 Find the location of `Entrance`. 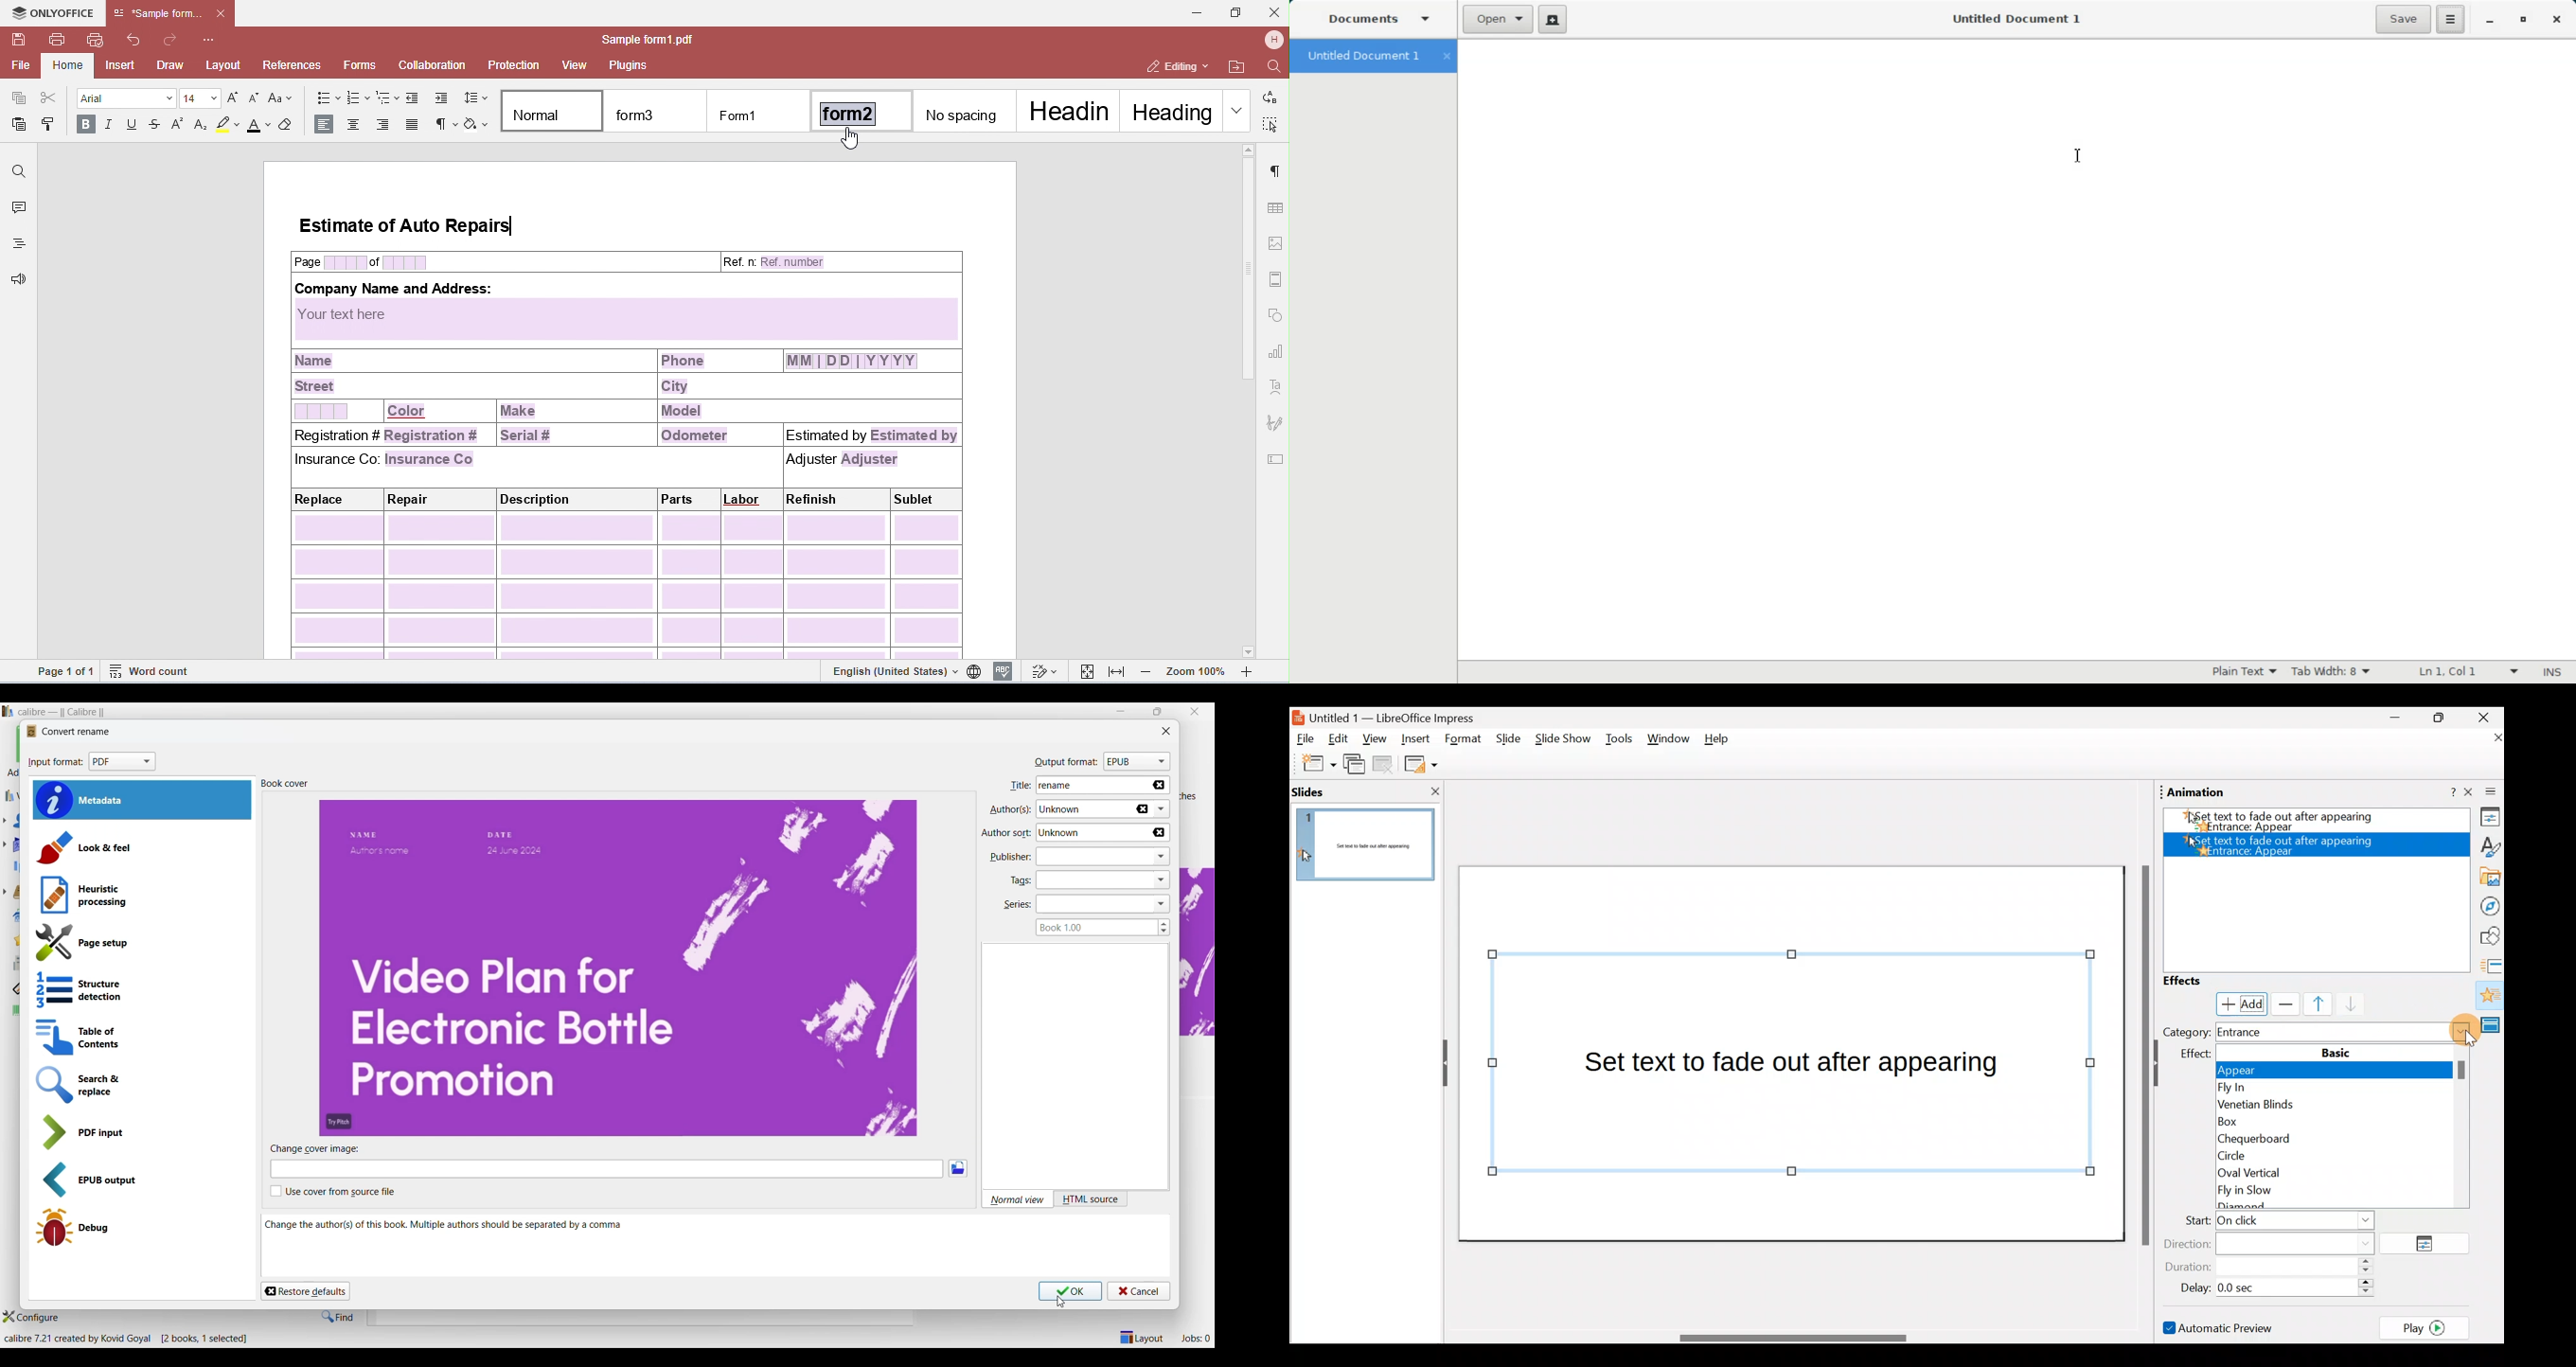

Entrance is located at coordinates (2345, 1032).